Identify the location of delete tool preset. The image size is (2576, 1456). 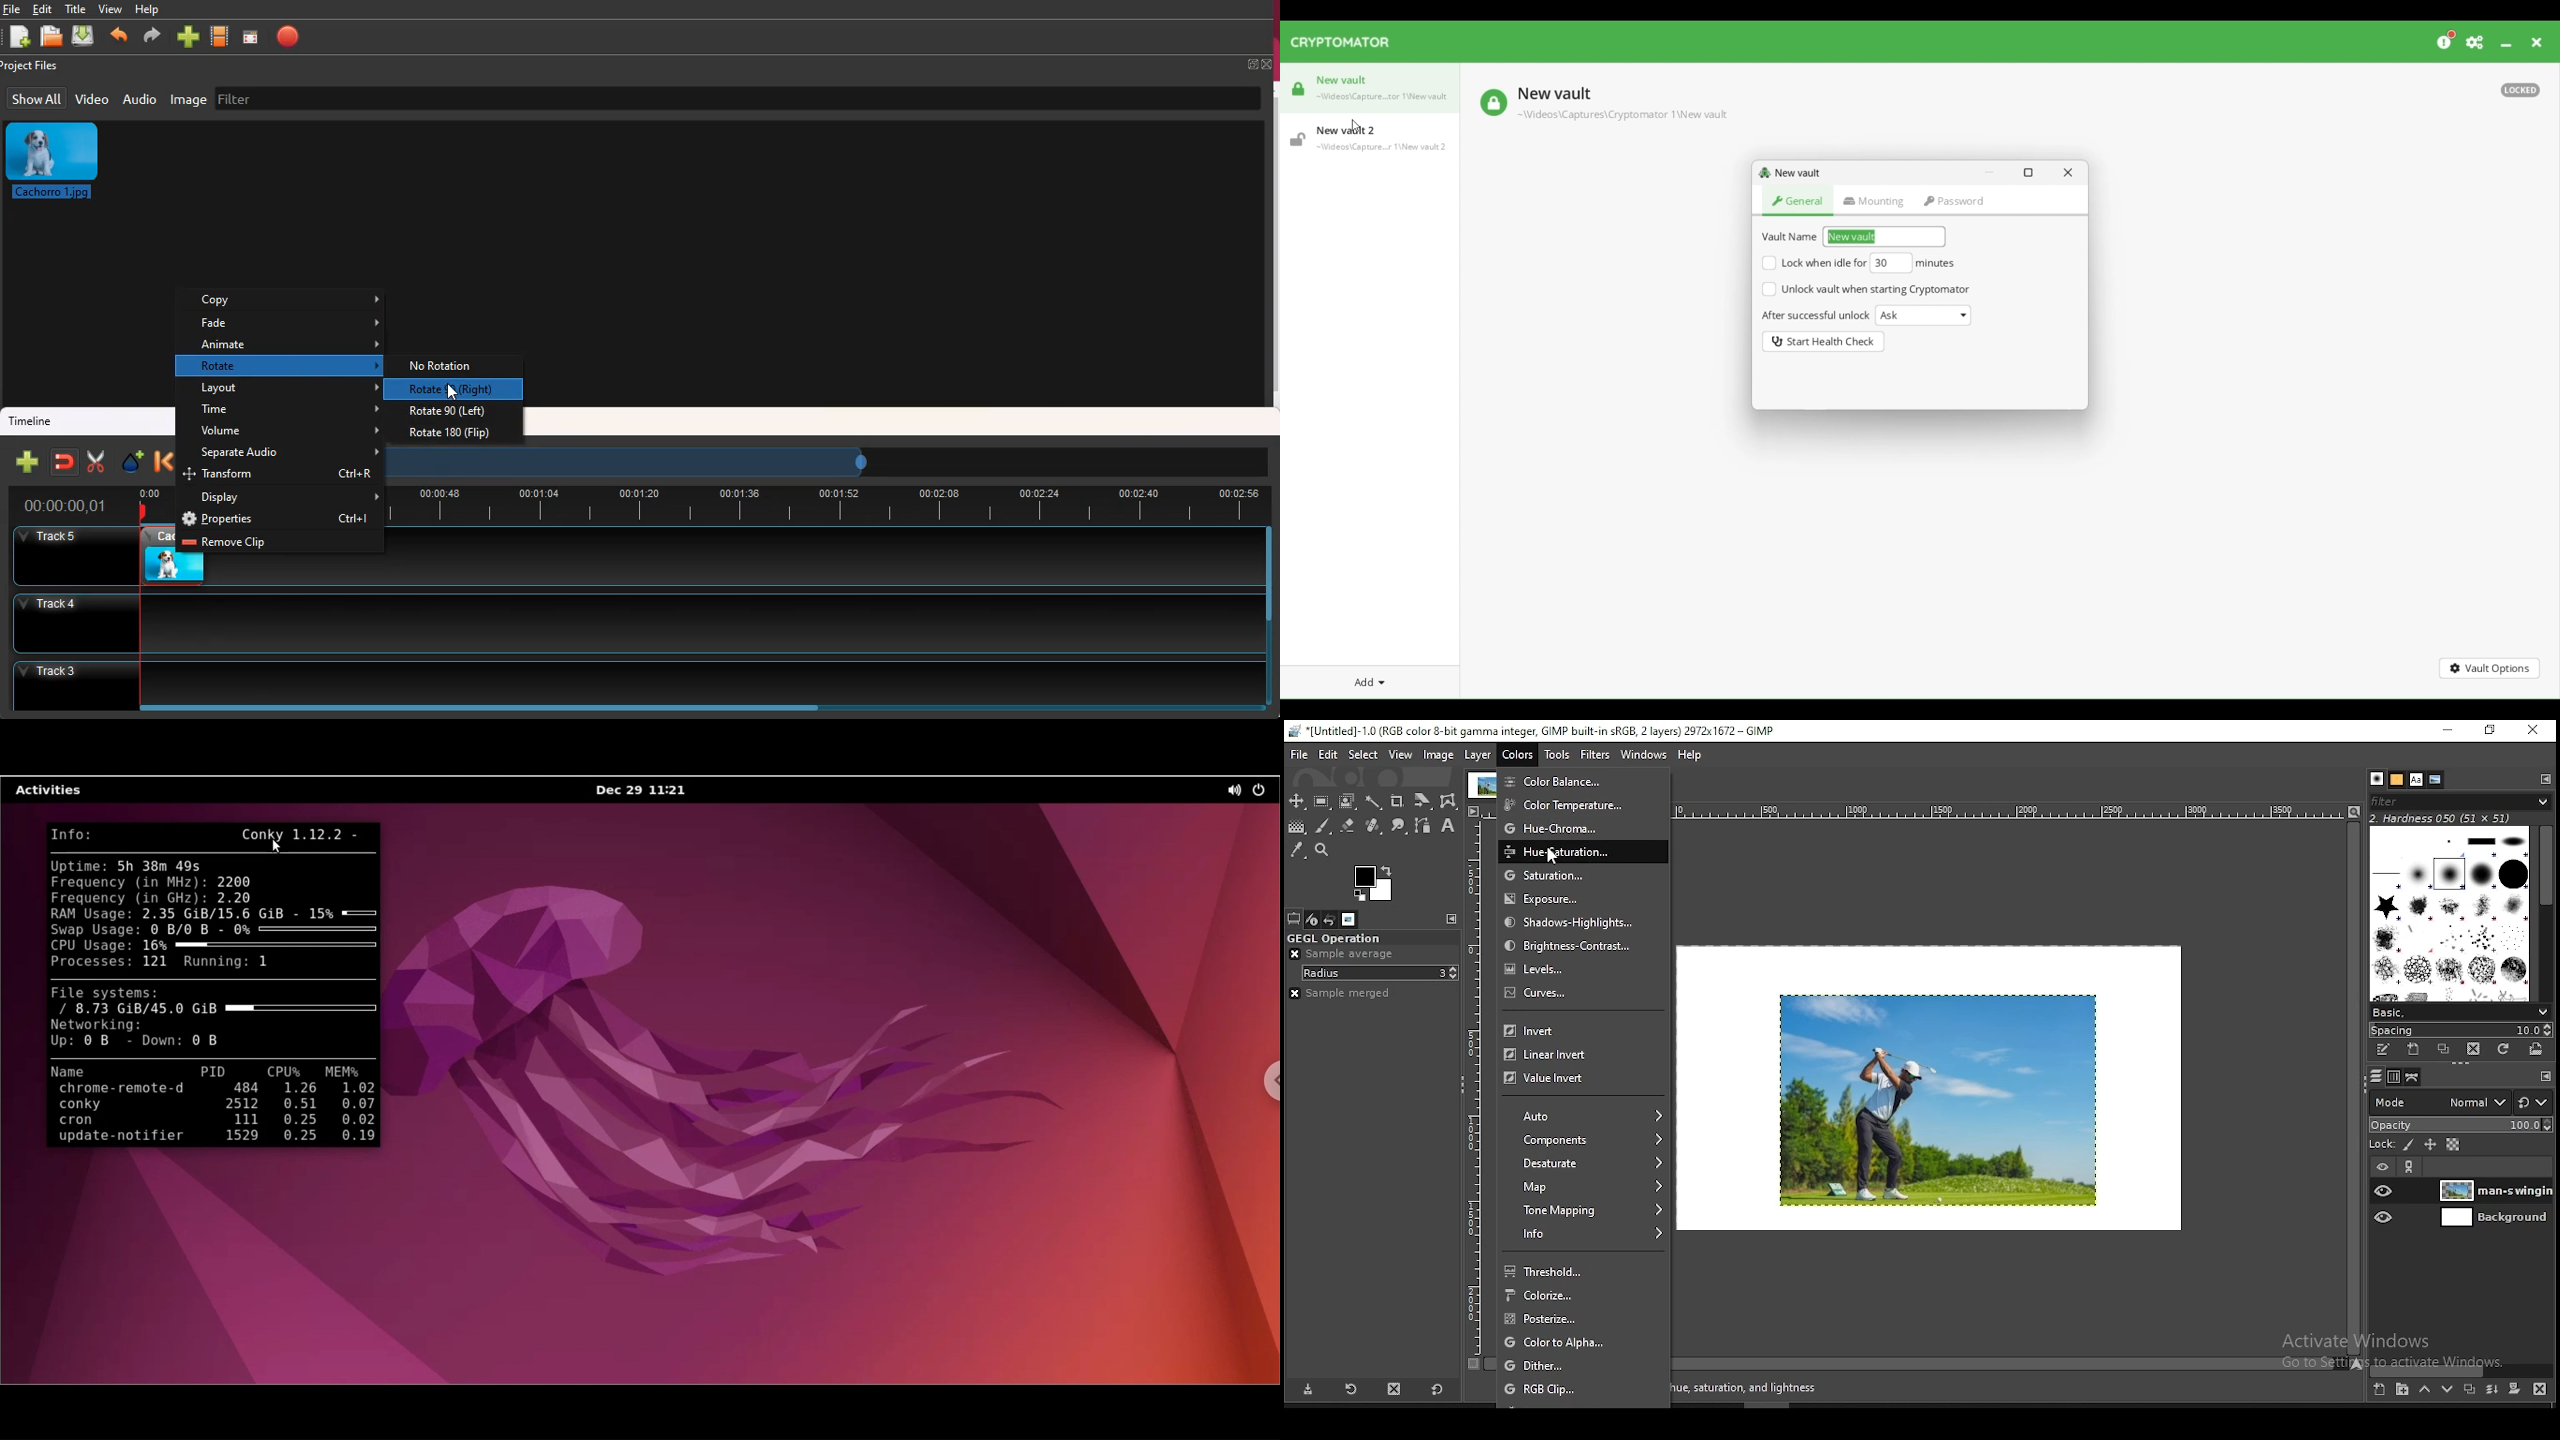
(1393, 1390).